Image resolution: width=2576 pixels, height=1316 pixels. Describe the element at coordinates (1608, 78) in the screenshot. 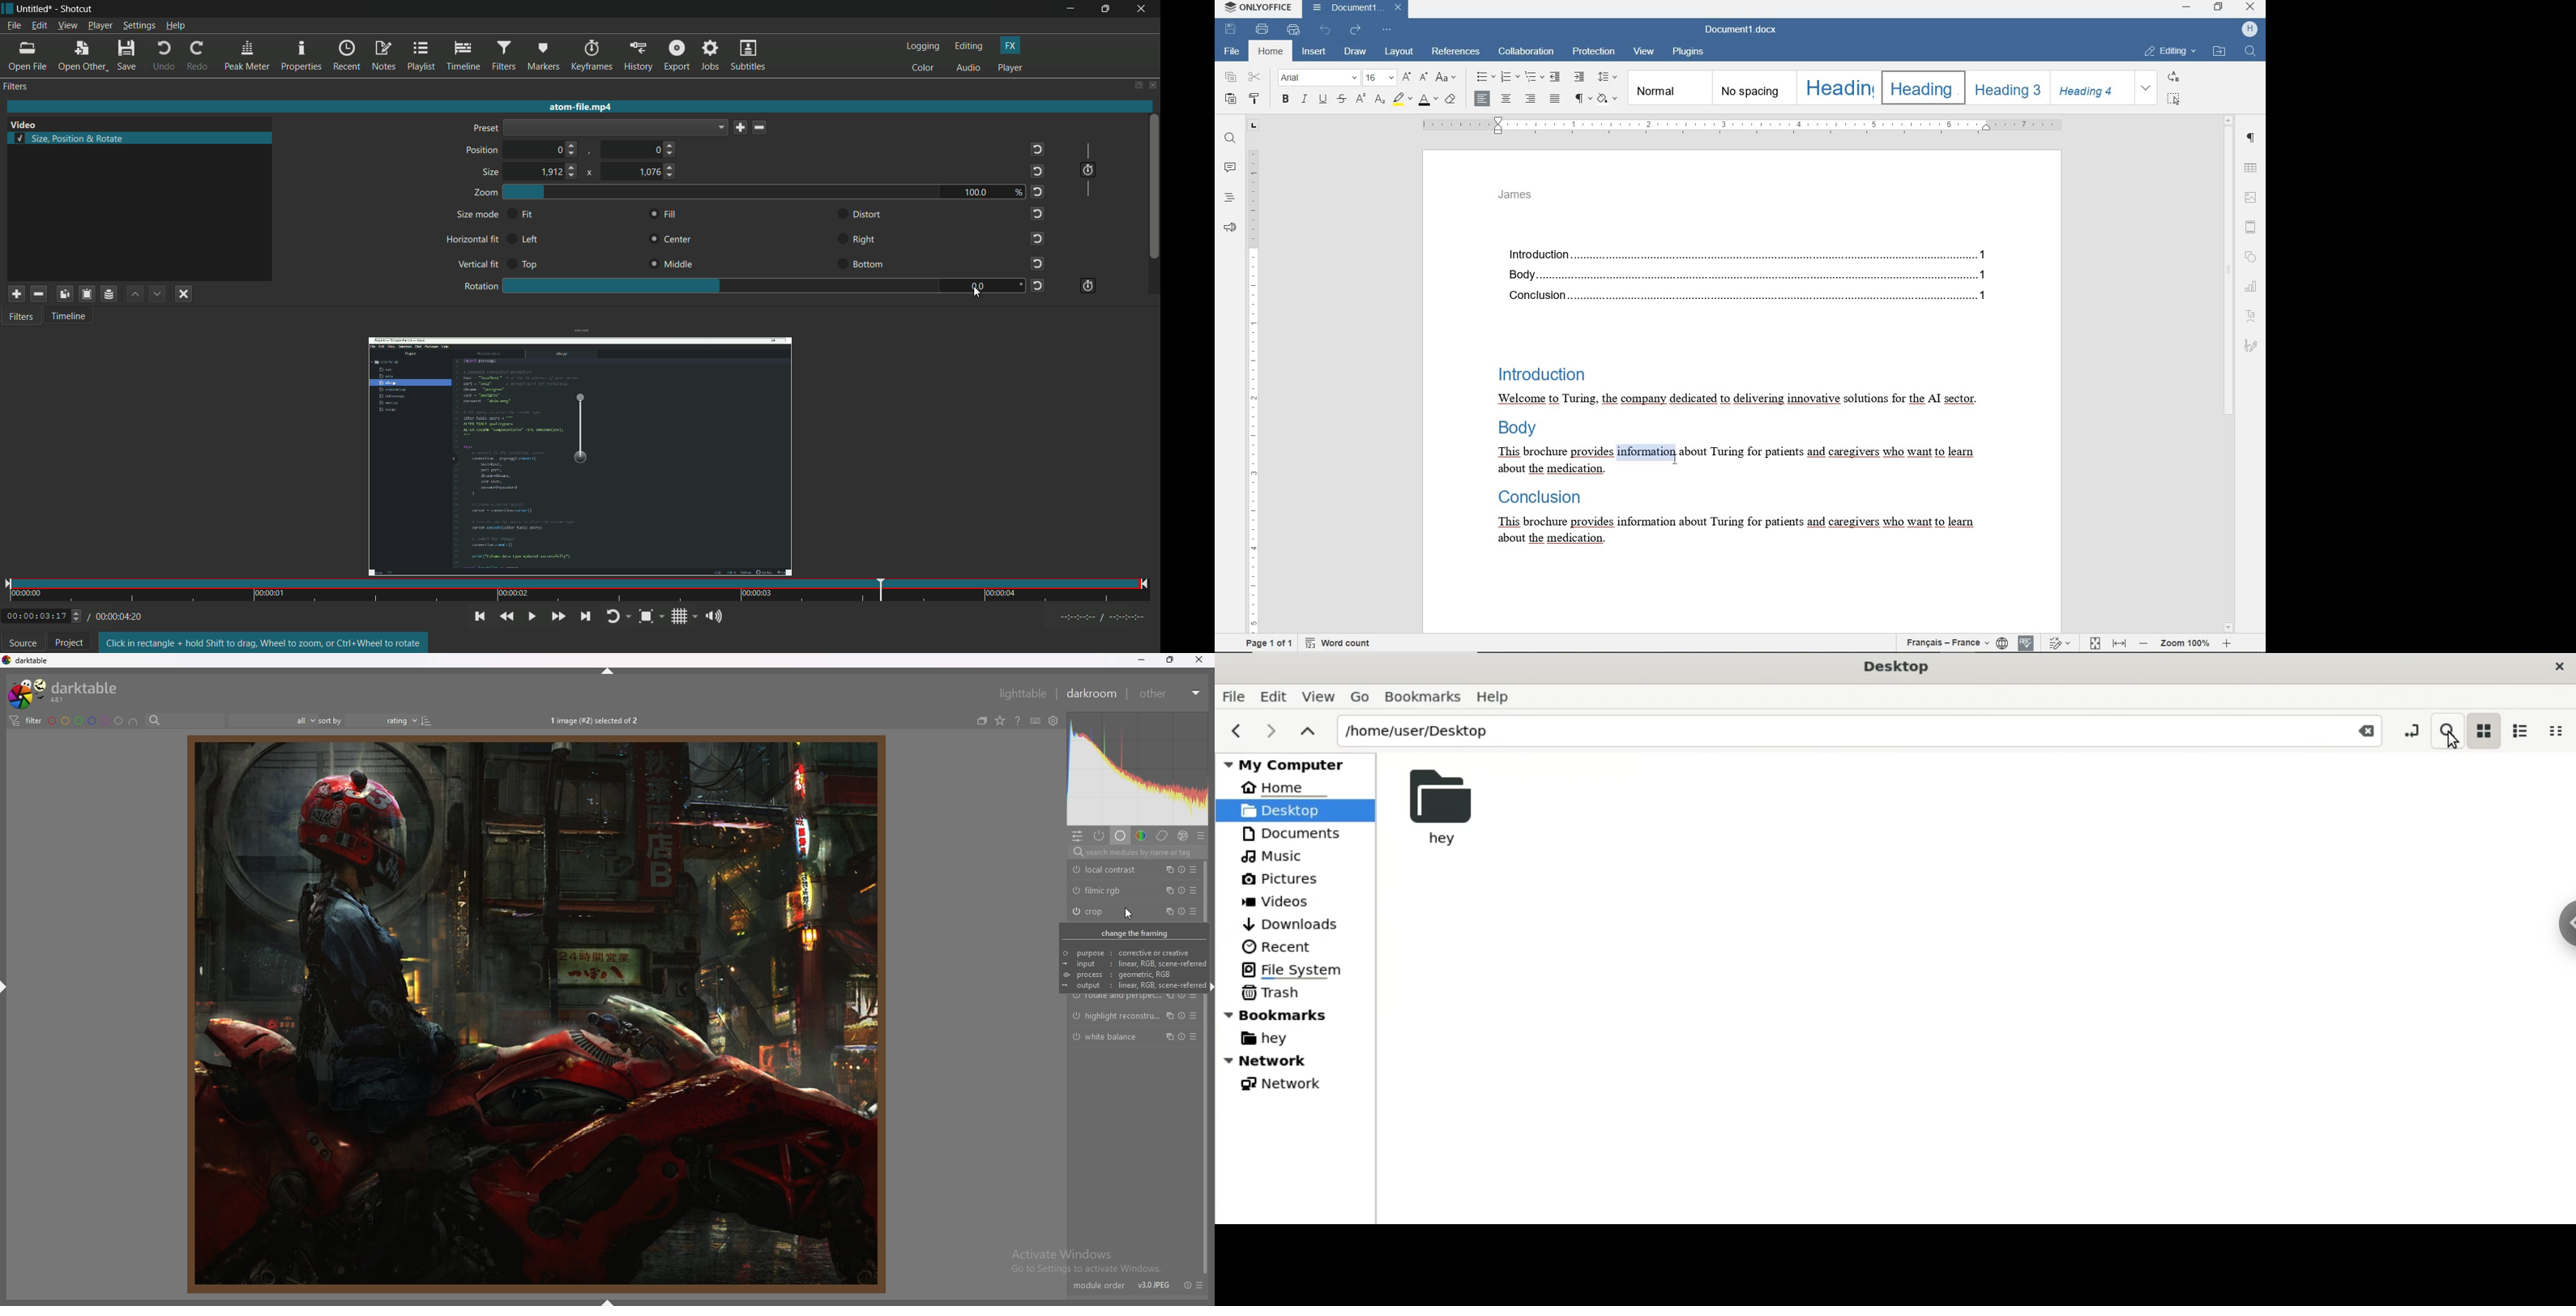

I see `PARAGRAPH LINE SPACING` at that location.